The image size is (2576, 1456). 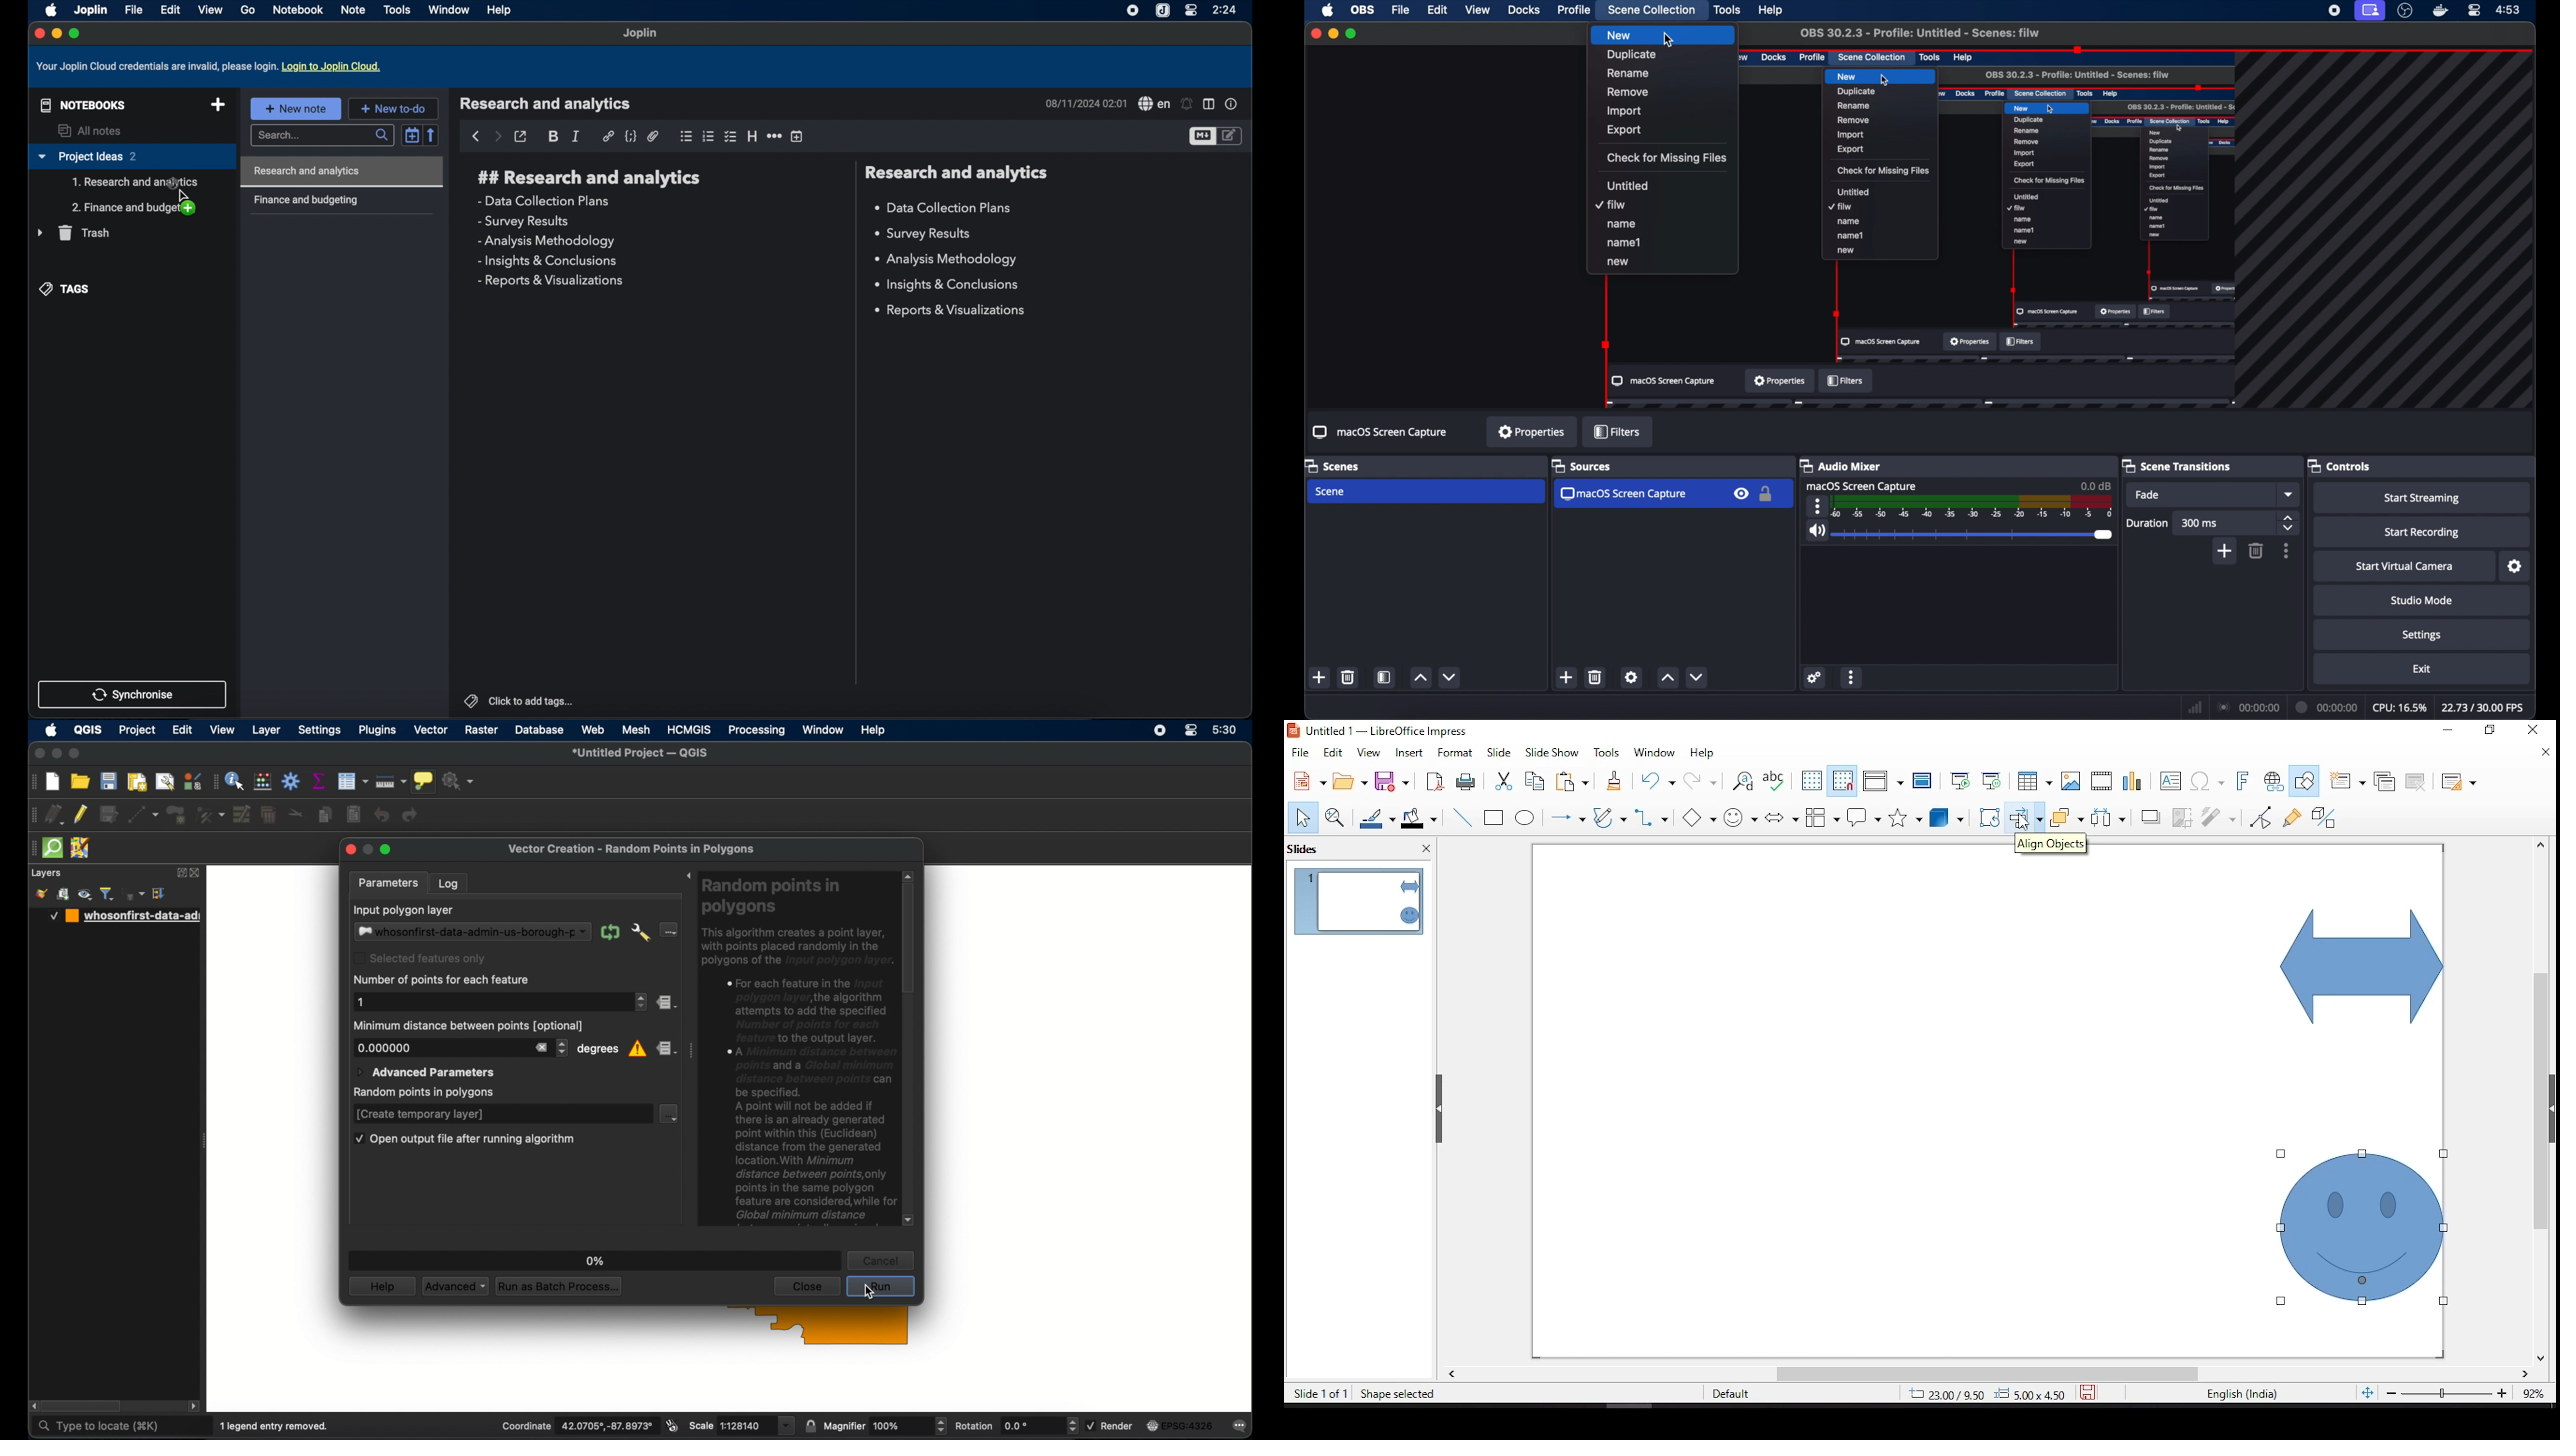 I want to click on toolbox, so click(x=291, y=781).